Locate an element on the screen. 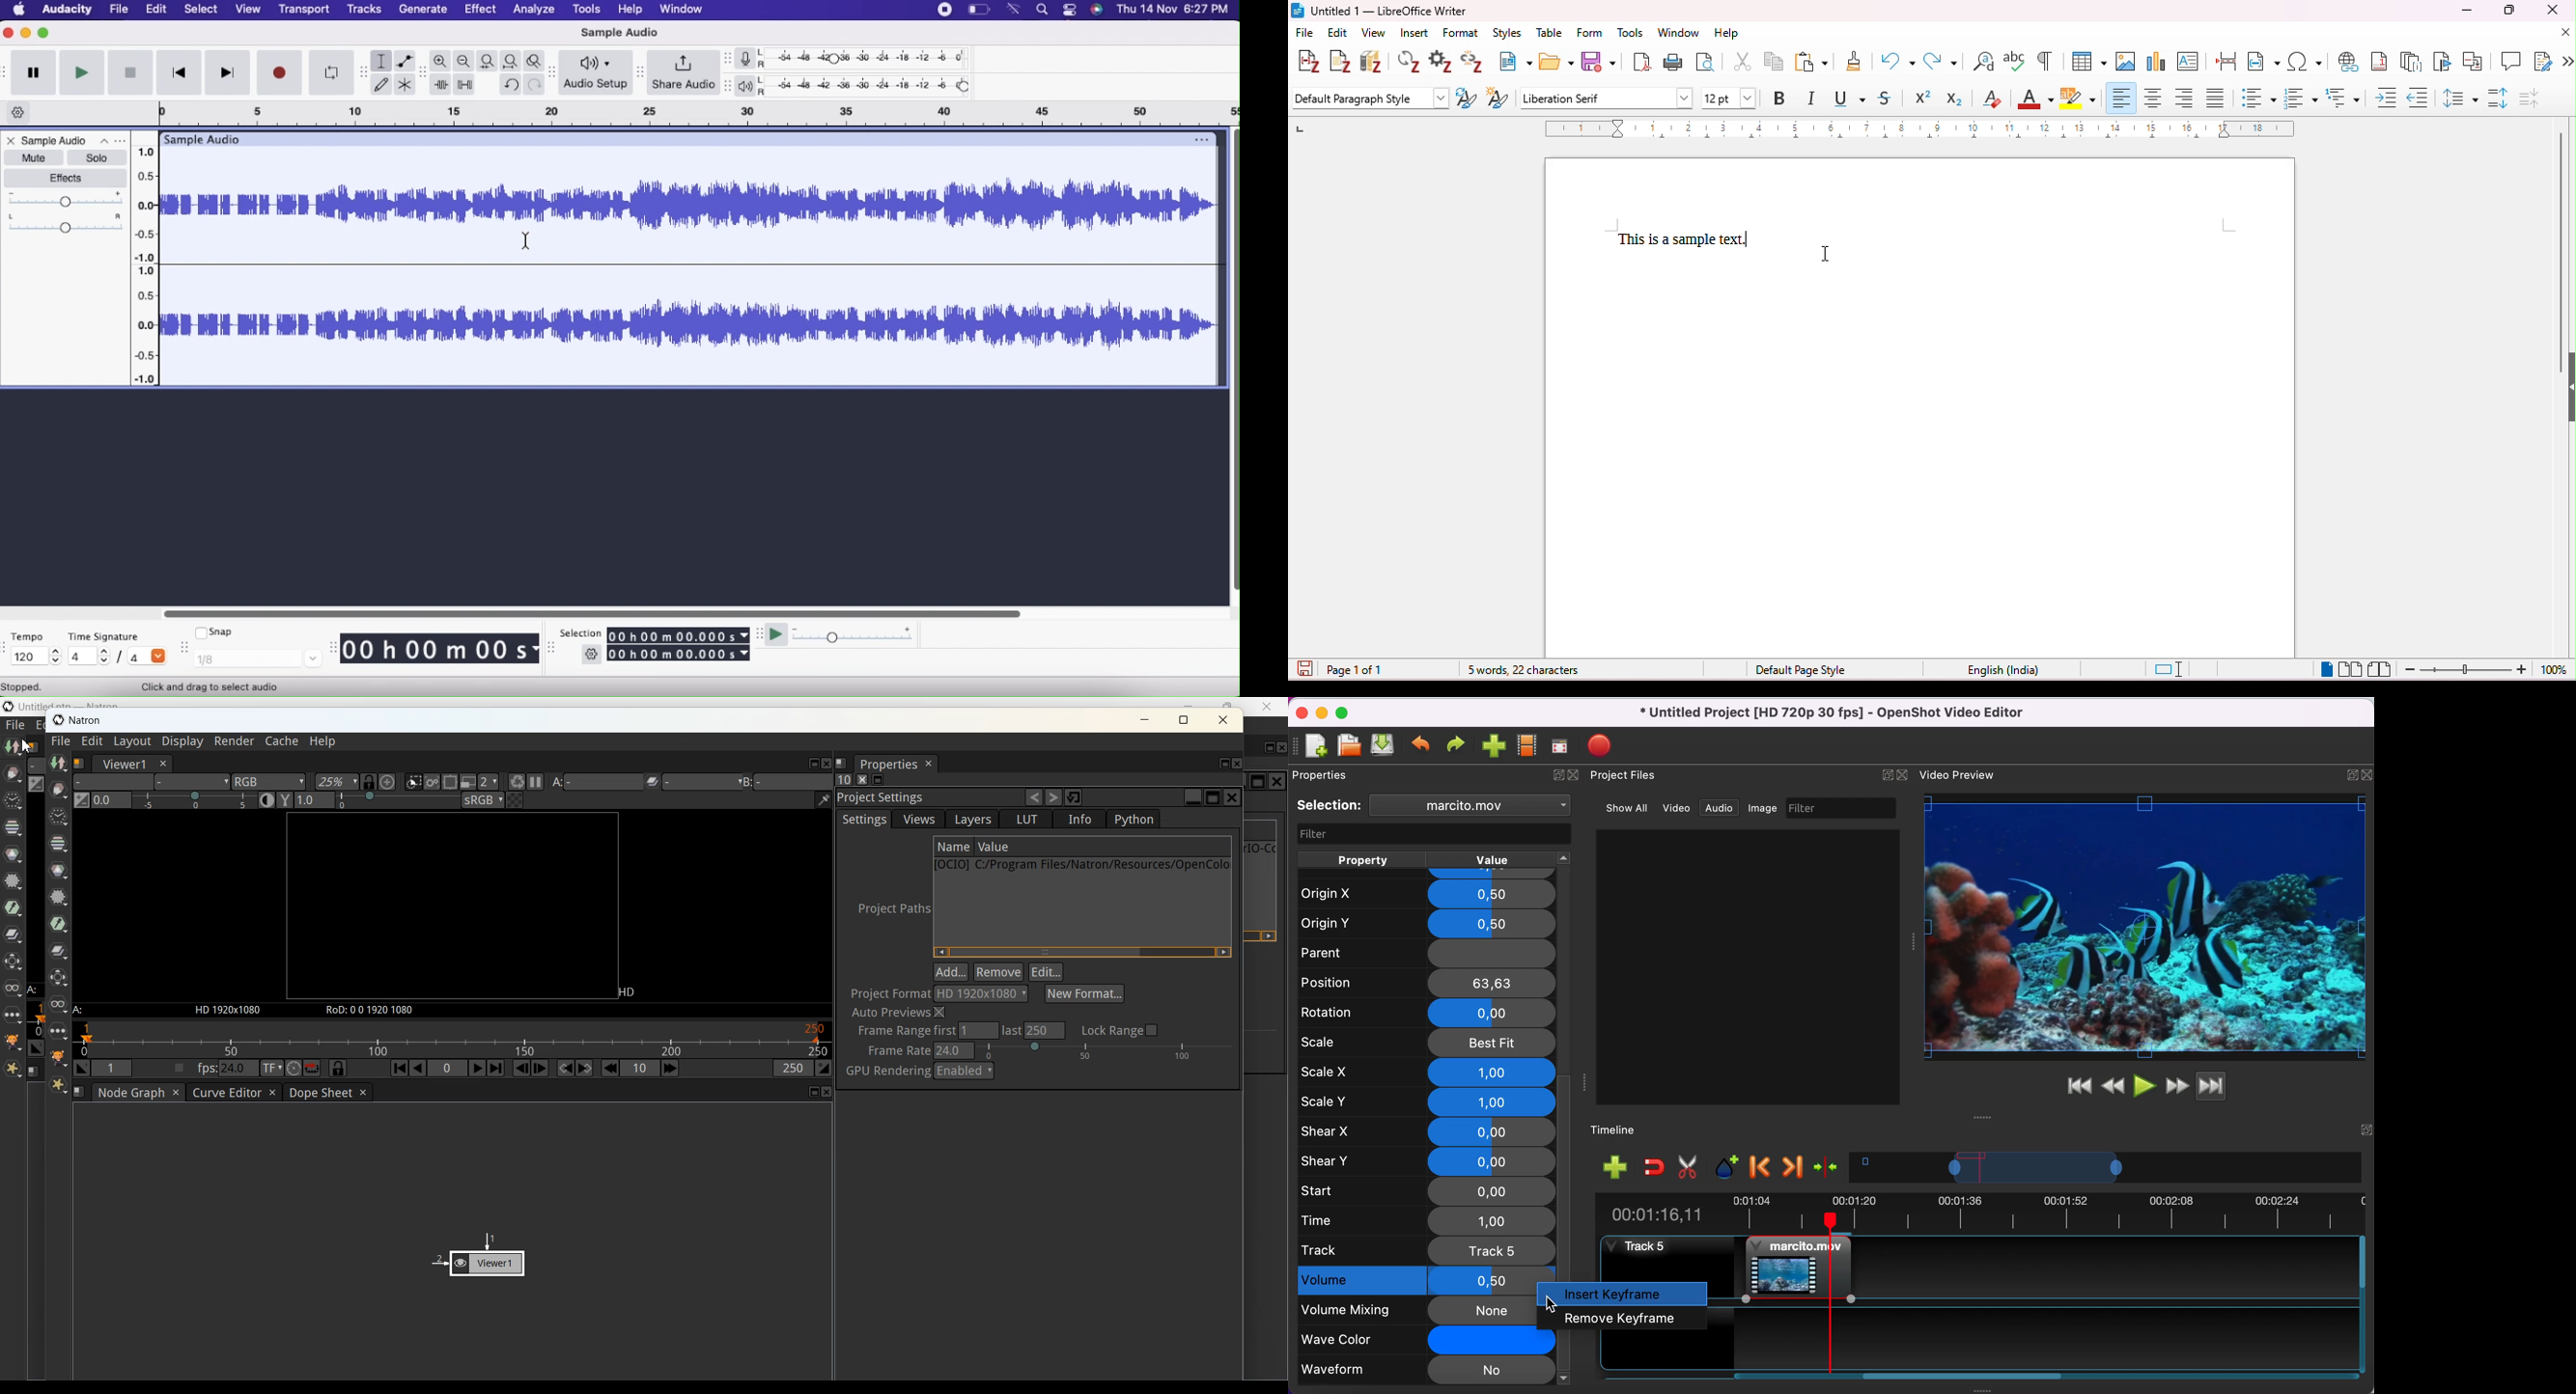 The width and height of the screenshot is (2576, 1400). update style is located at coordinates (1467, 99).